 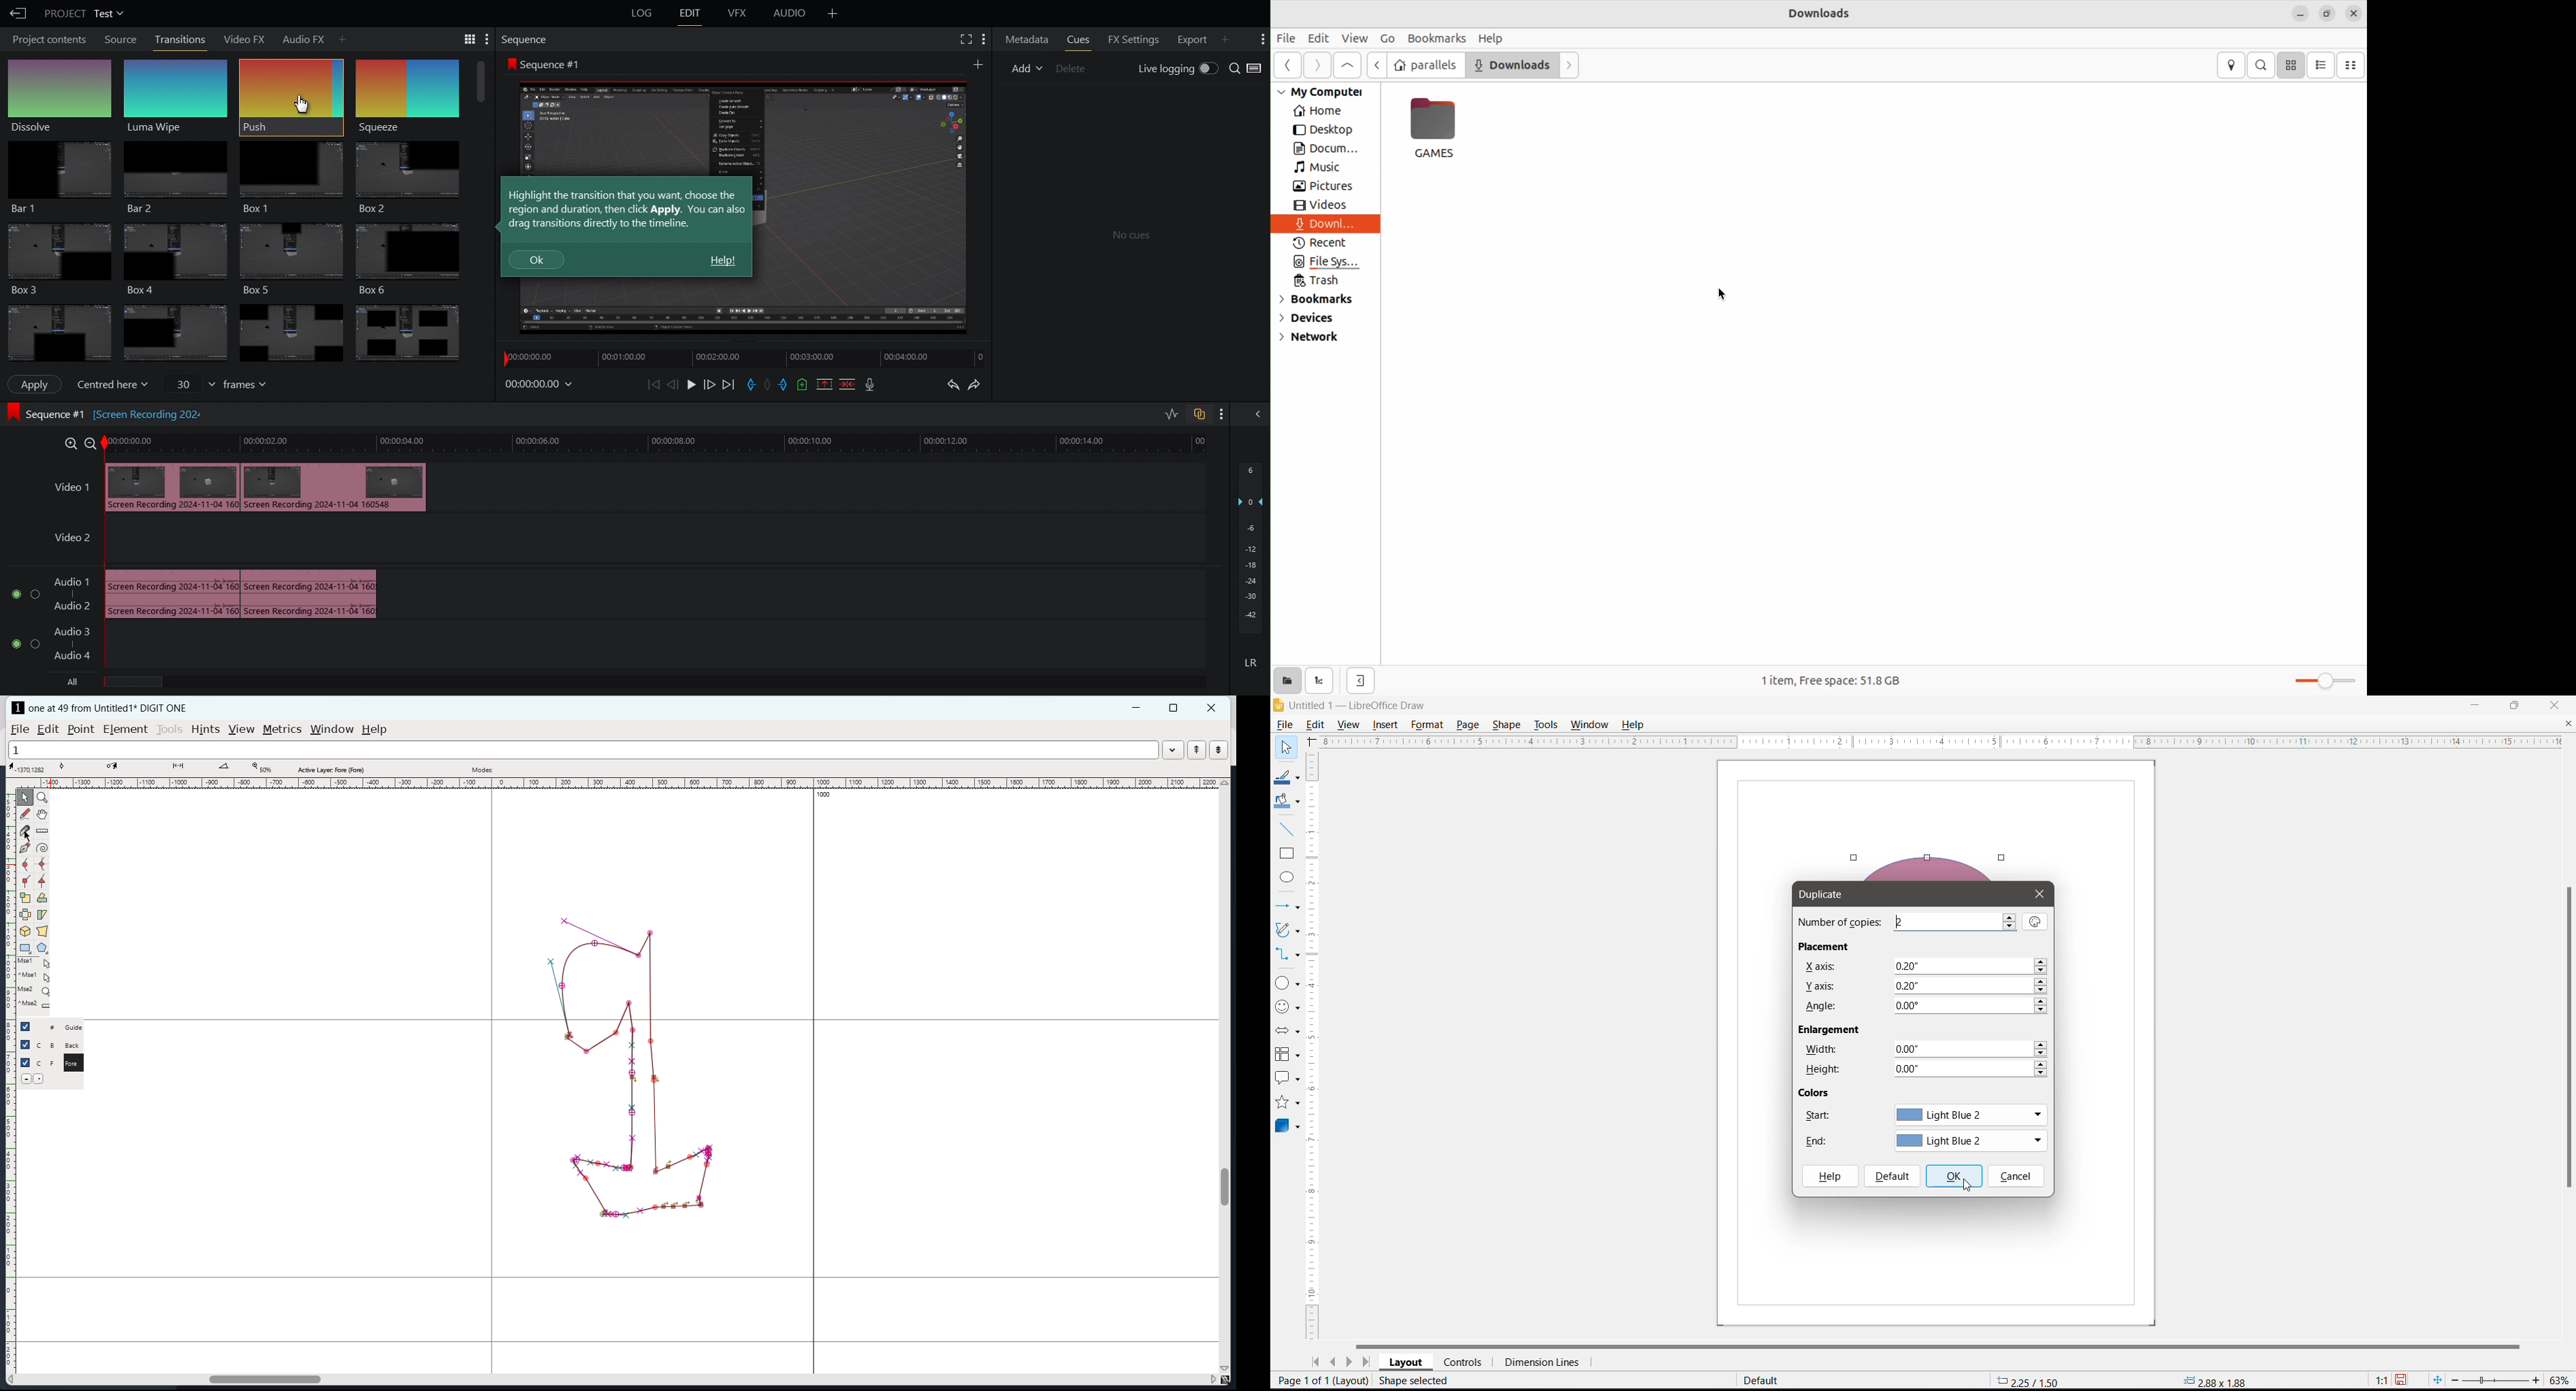 I want to click on help, so click(x=1489, y=38).